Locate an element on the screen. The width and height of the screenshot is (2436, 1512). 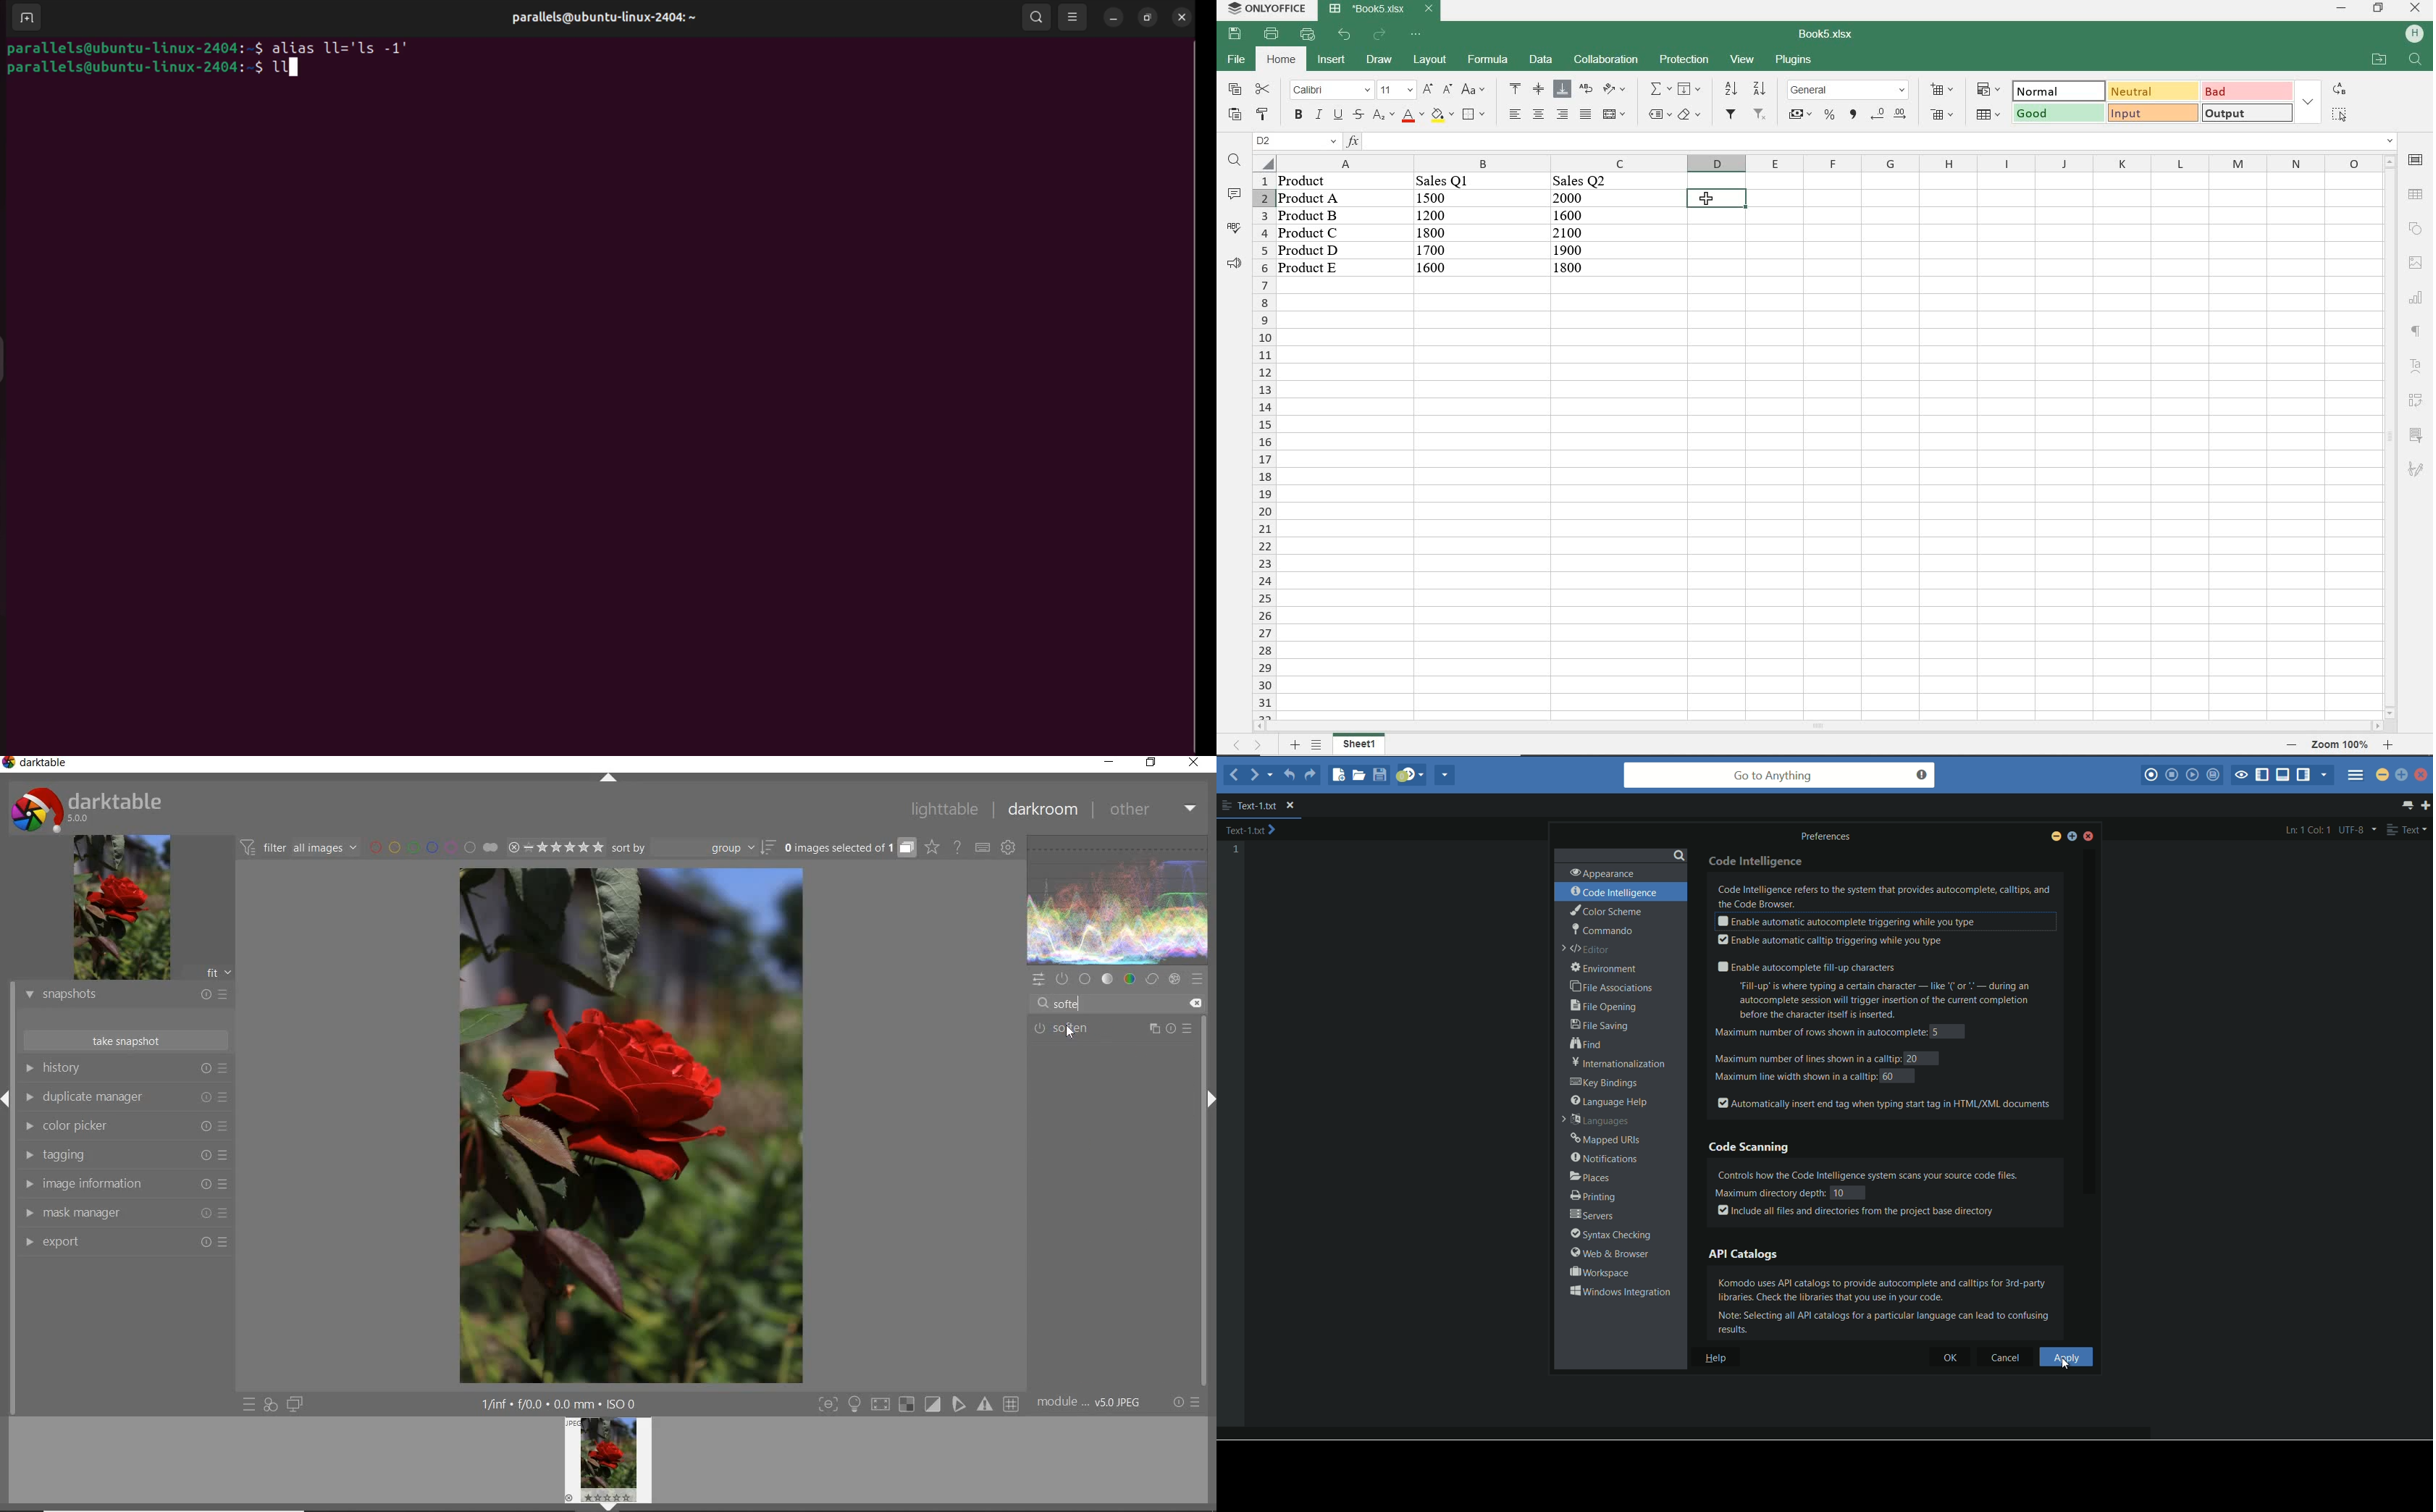
select all is located at coordinates (2340, 116).